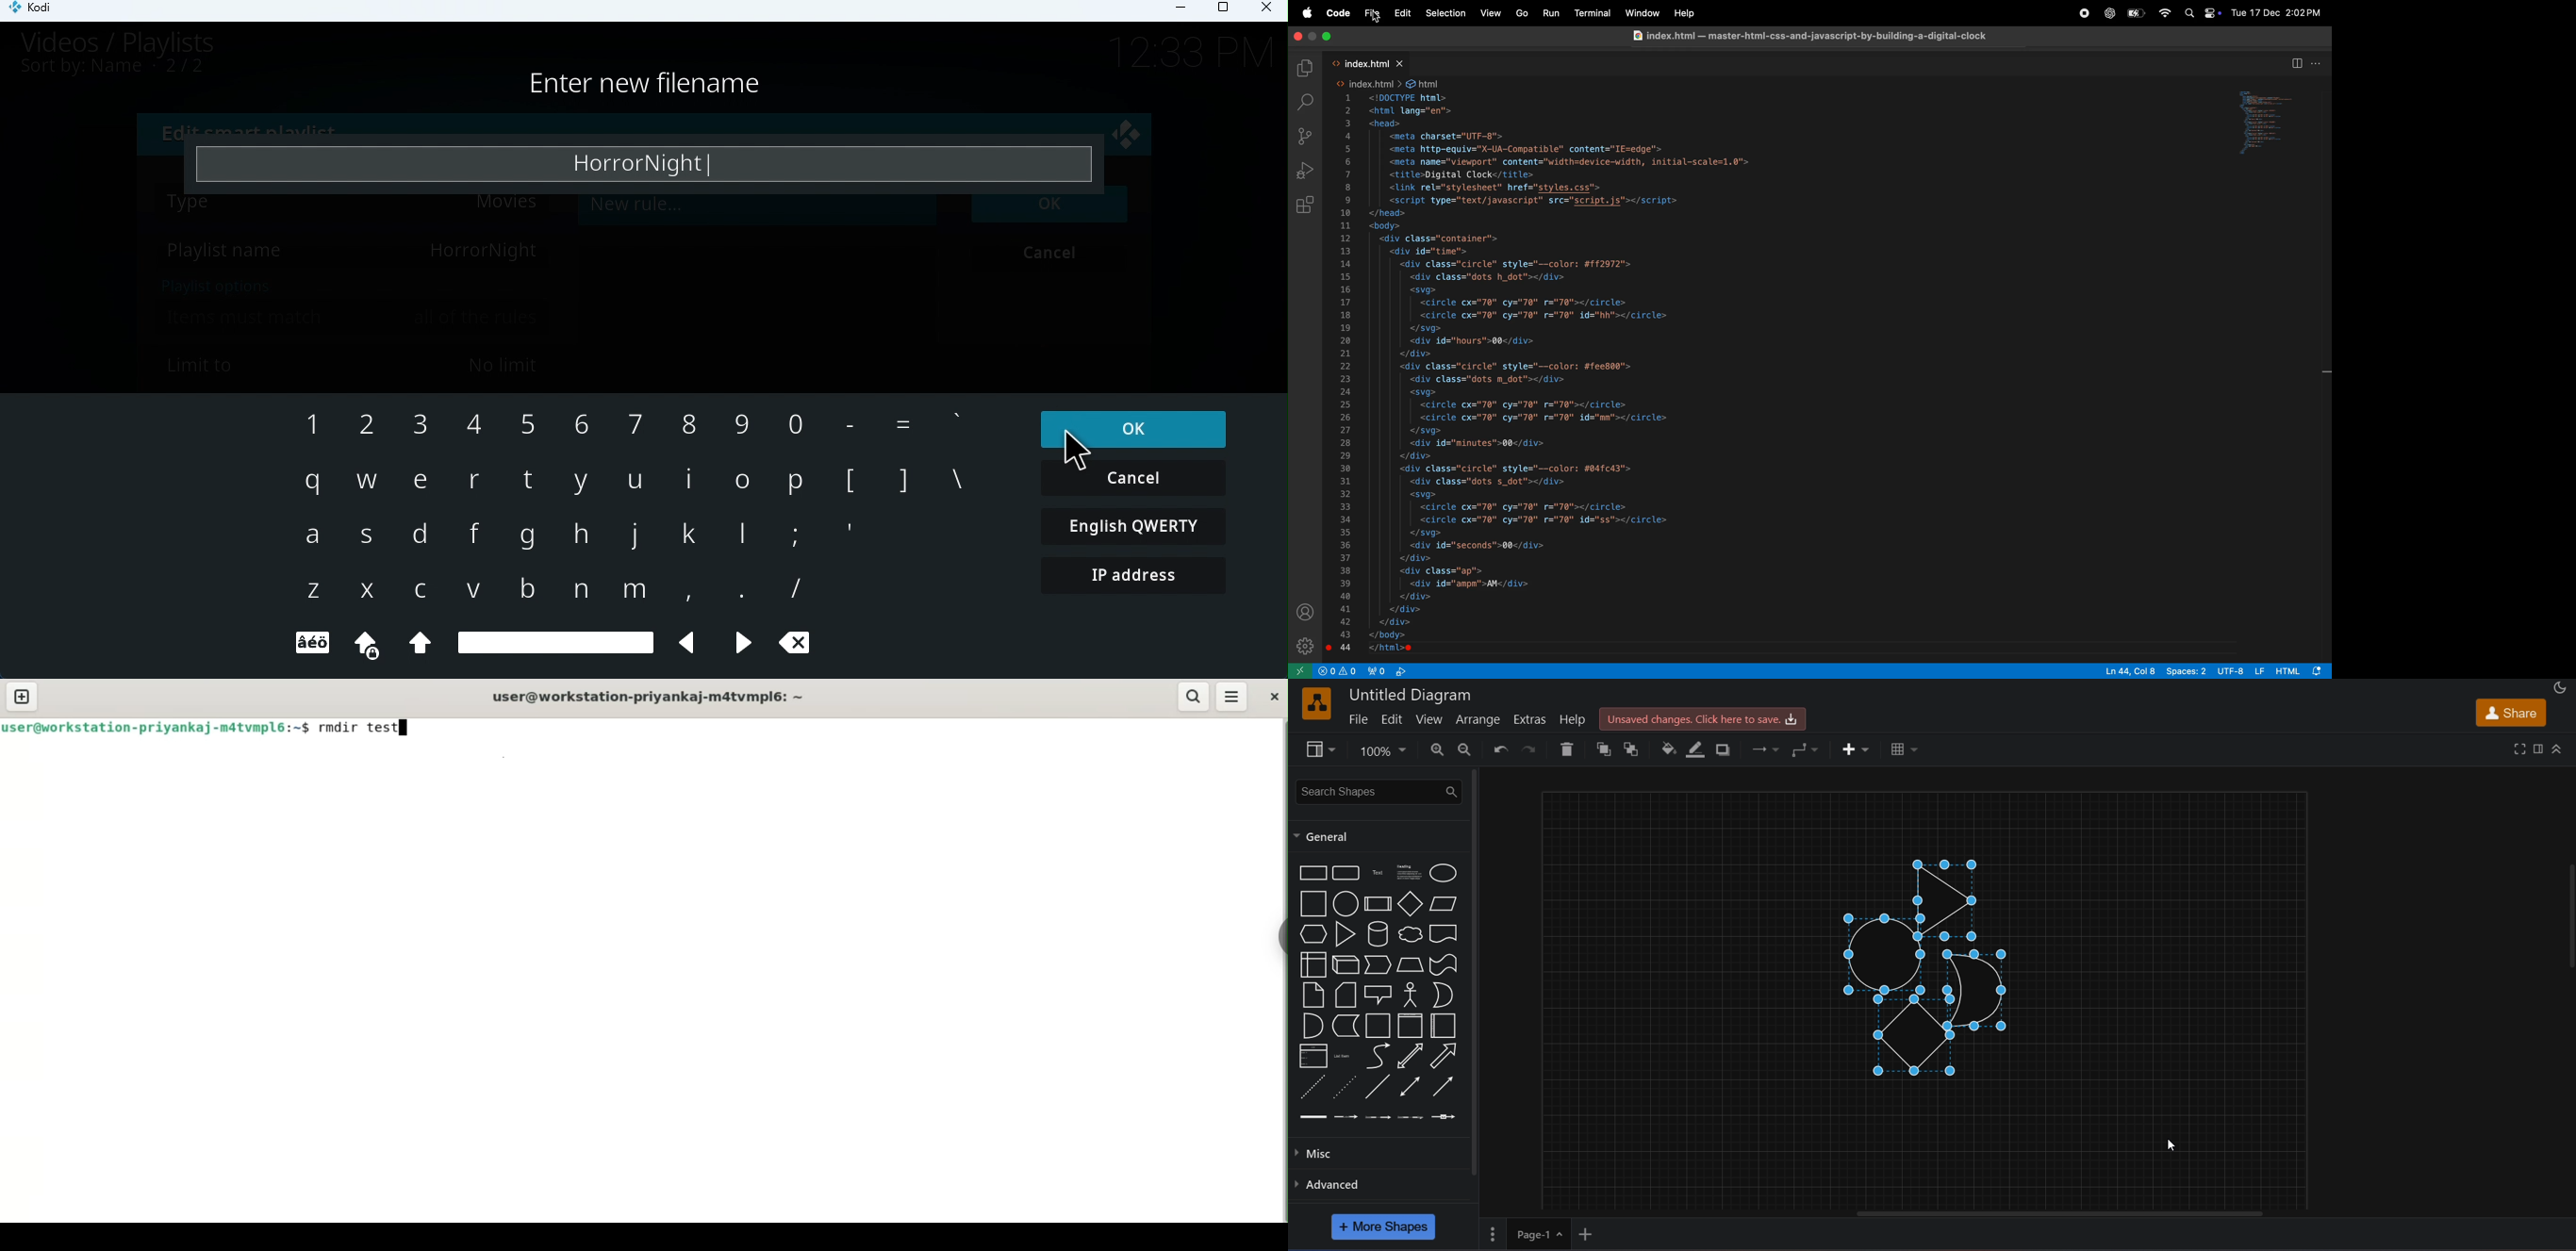  Describe the element at coordinates (1313, 964) in the screenshot. I see `internal storage` at that location.